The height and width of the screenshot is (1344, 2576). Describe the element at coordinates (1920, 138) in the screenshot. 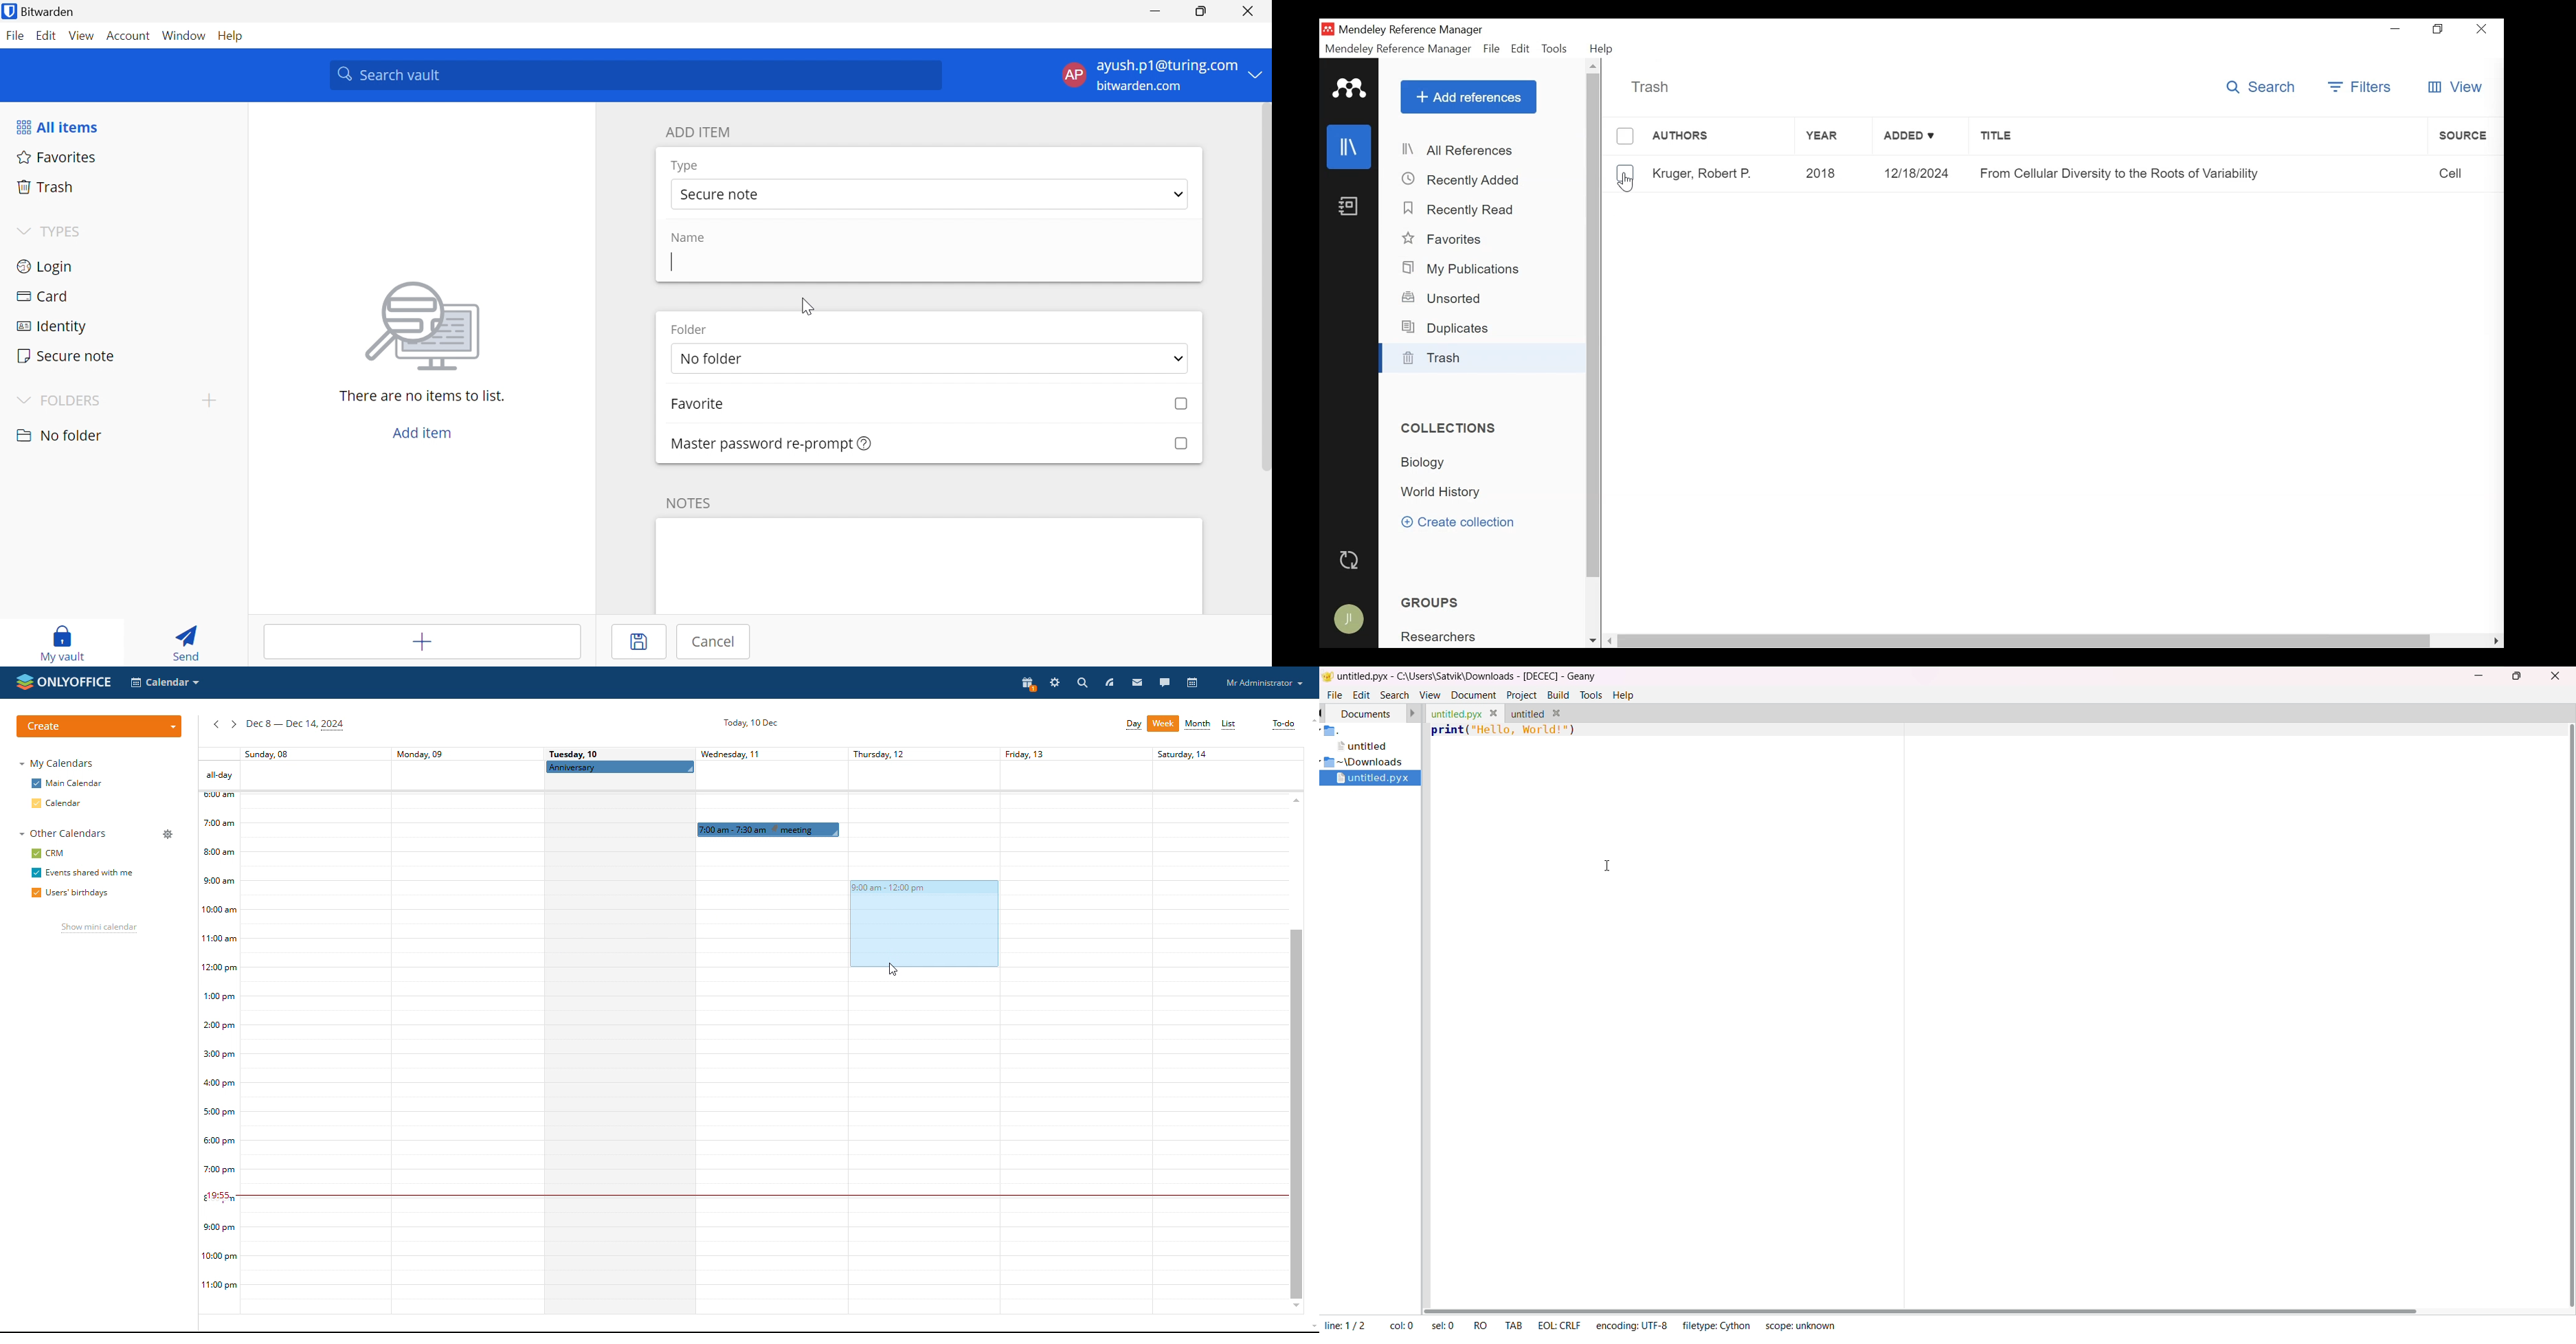

I see `Added` at that location.